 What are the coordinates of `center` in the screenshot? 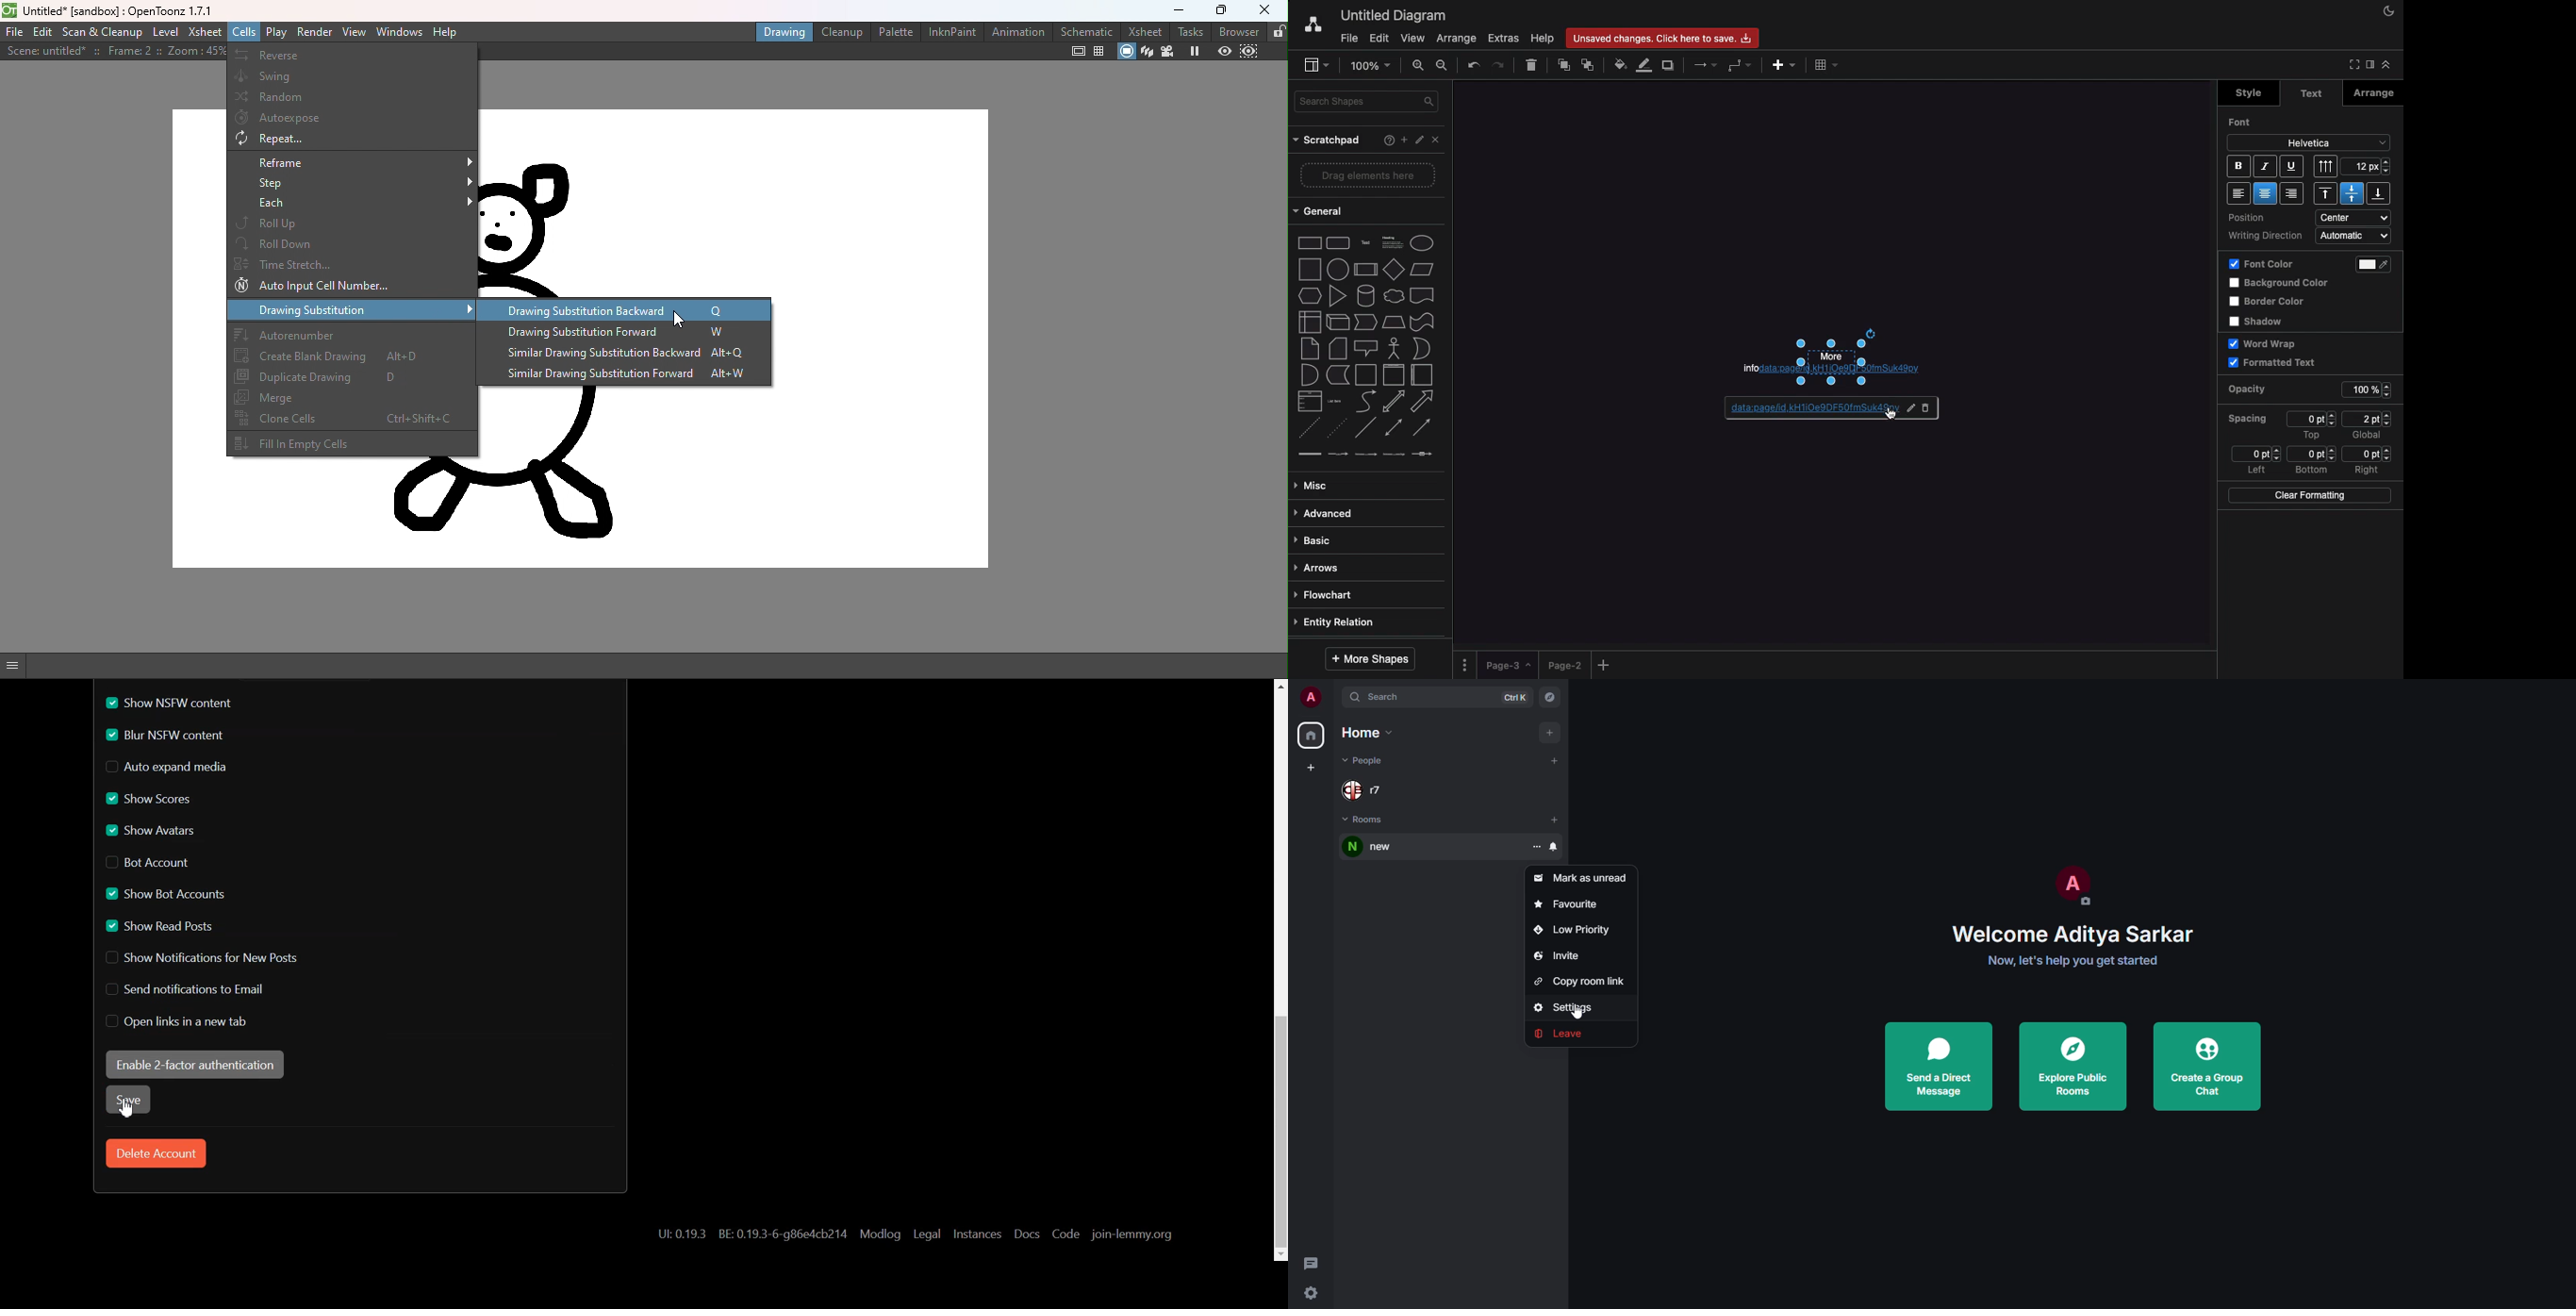 It's located at (2356, 217).